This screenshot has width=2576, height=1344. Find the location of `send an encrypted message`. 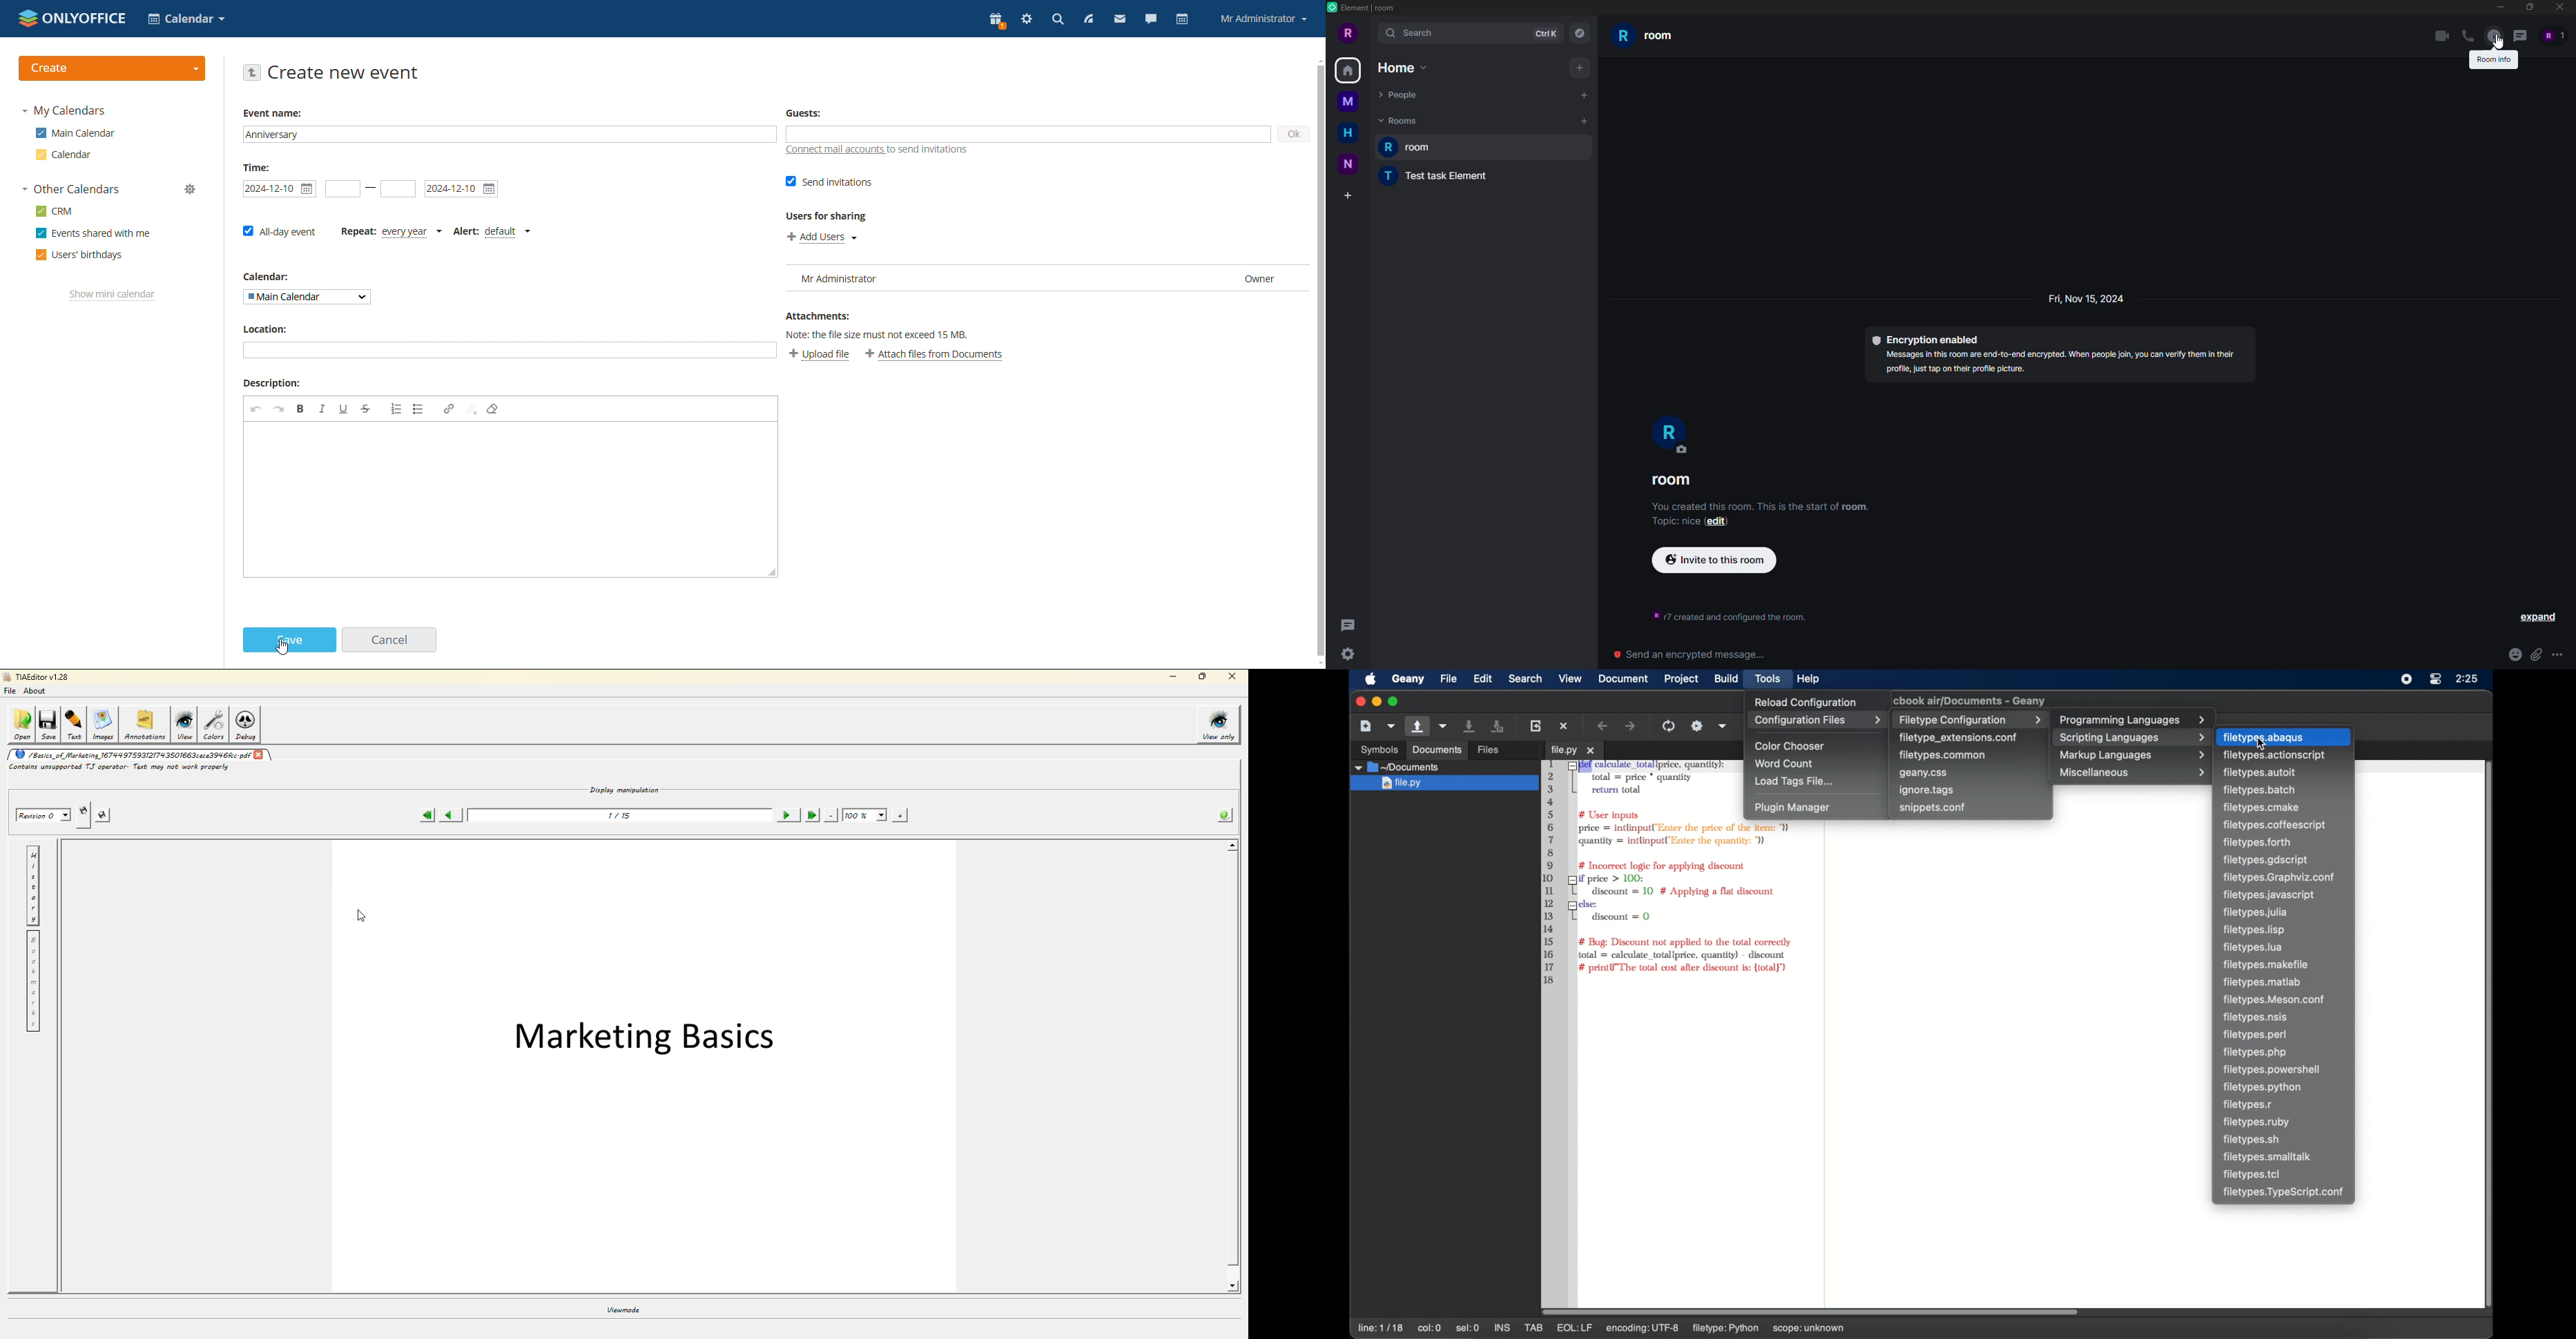

send an encrypted message is located at coordinates (1687, 655).